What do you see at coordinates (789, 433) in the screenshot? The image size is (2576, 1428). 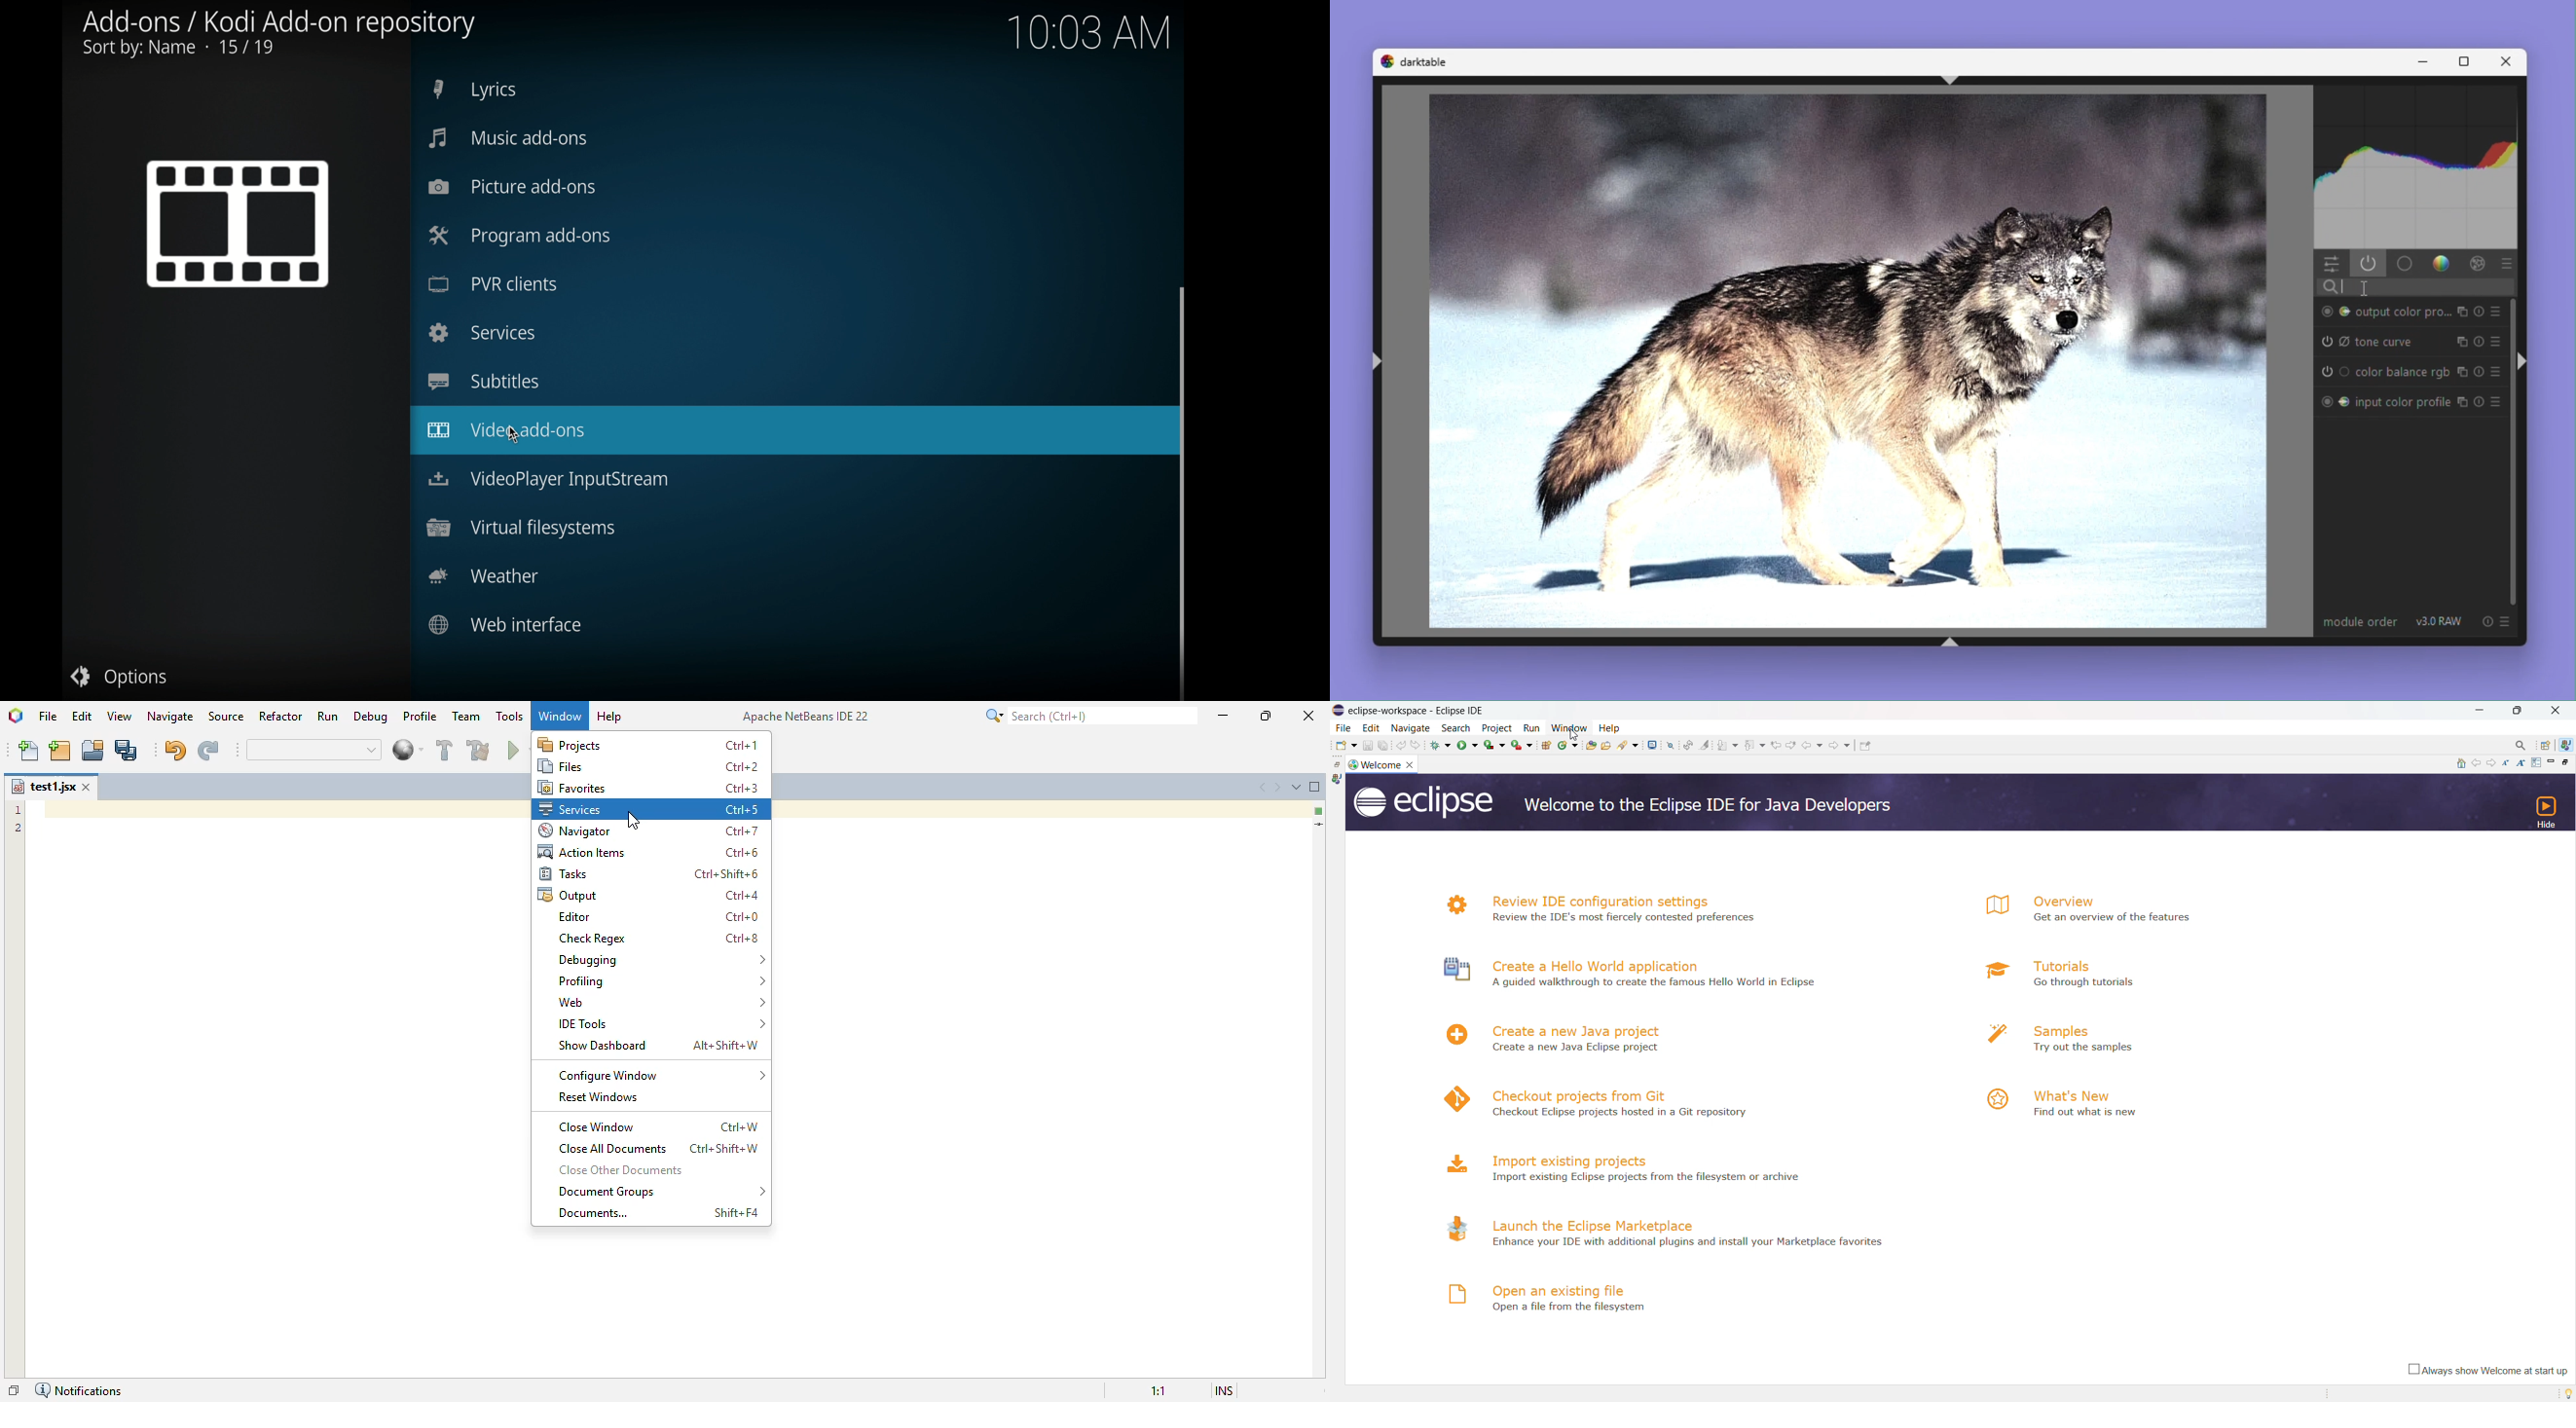 I see `video add-ons` at bounding box center [789, 433].